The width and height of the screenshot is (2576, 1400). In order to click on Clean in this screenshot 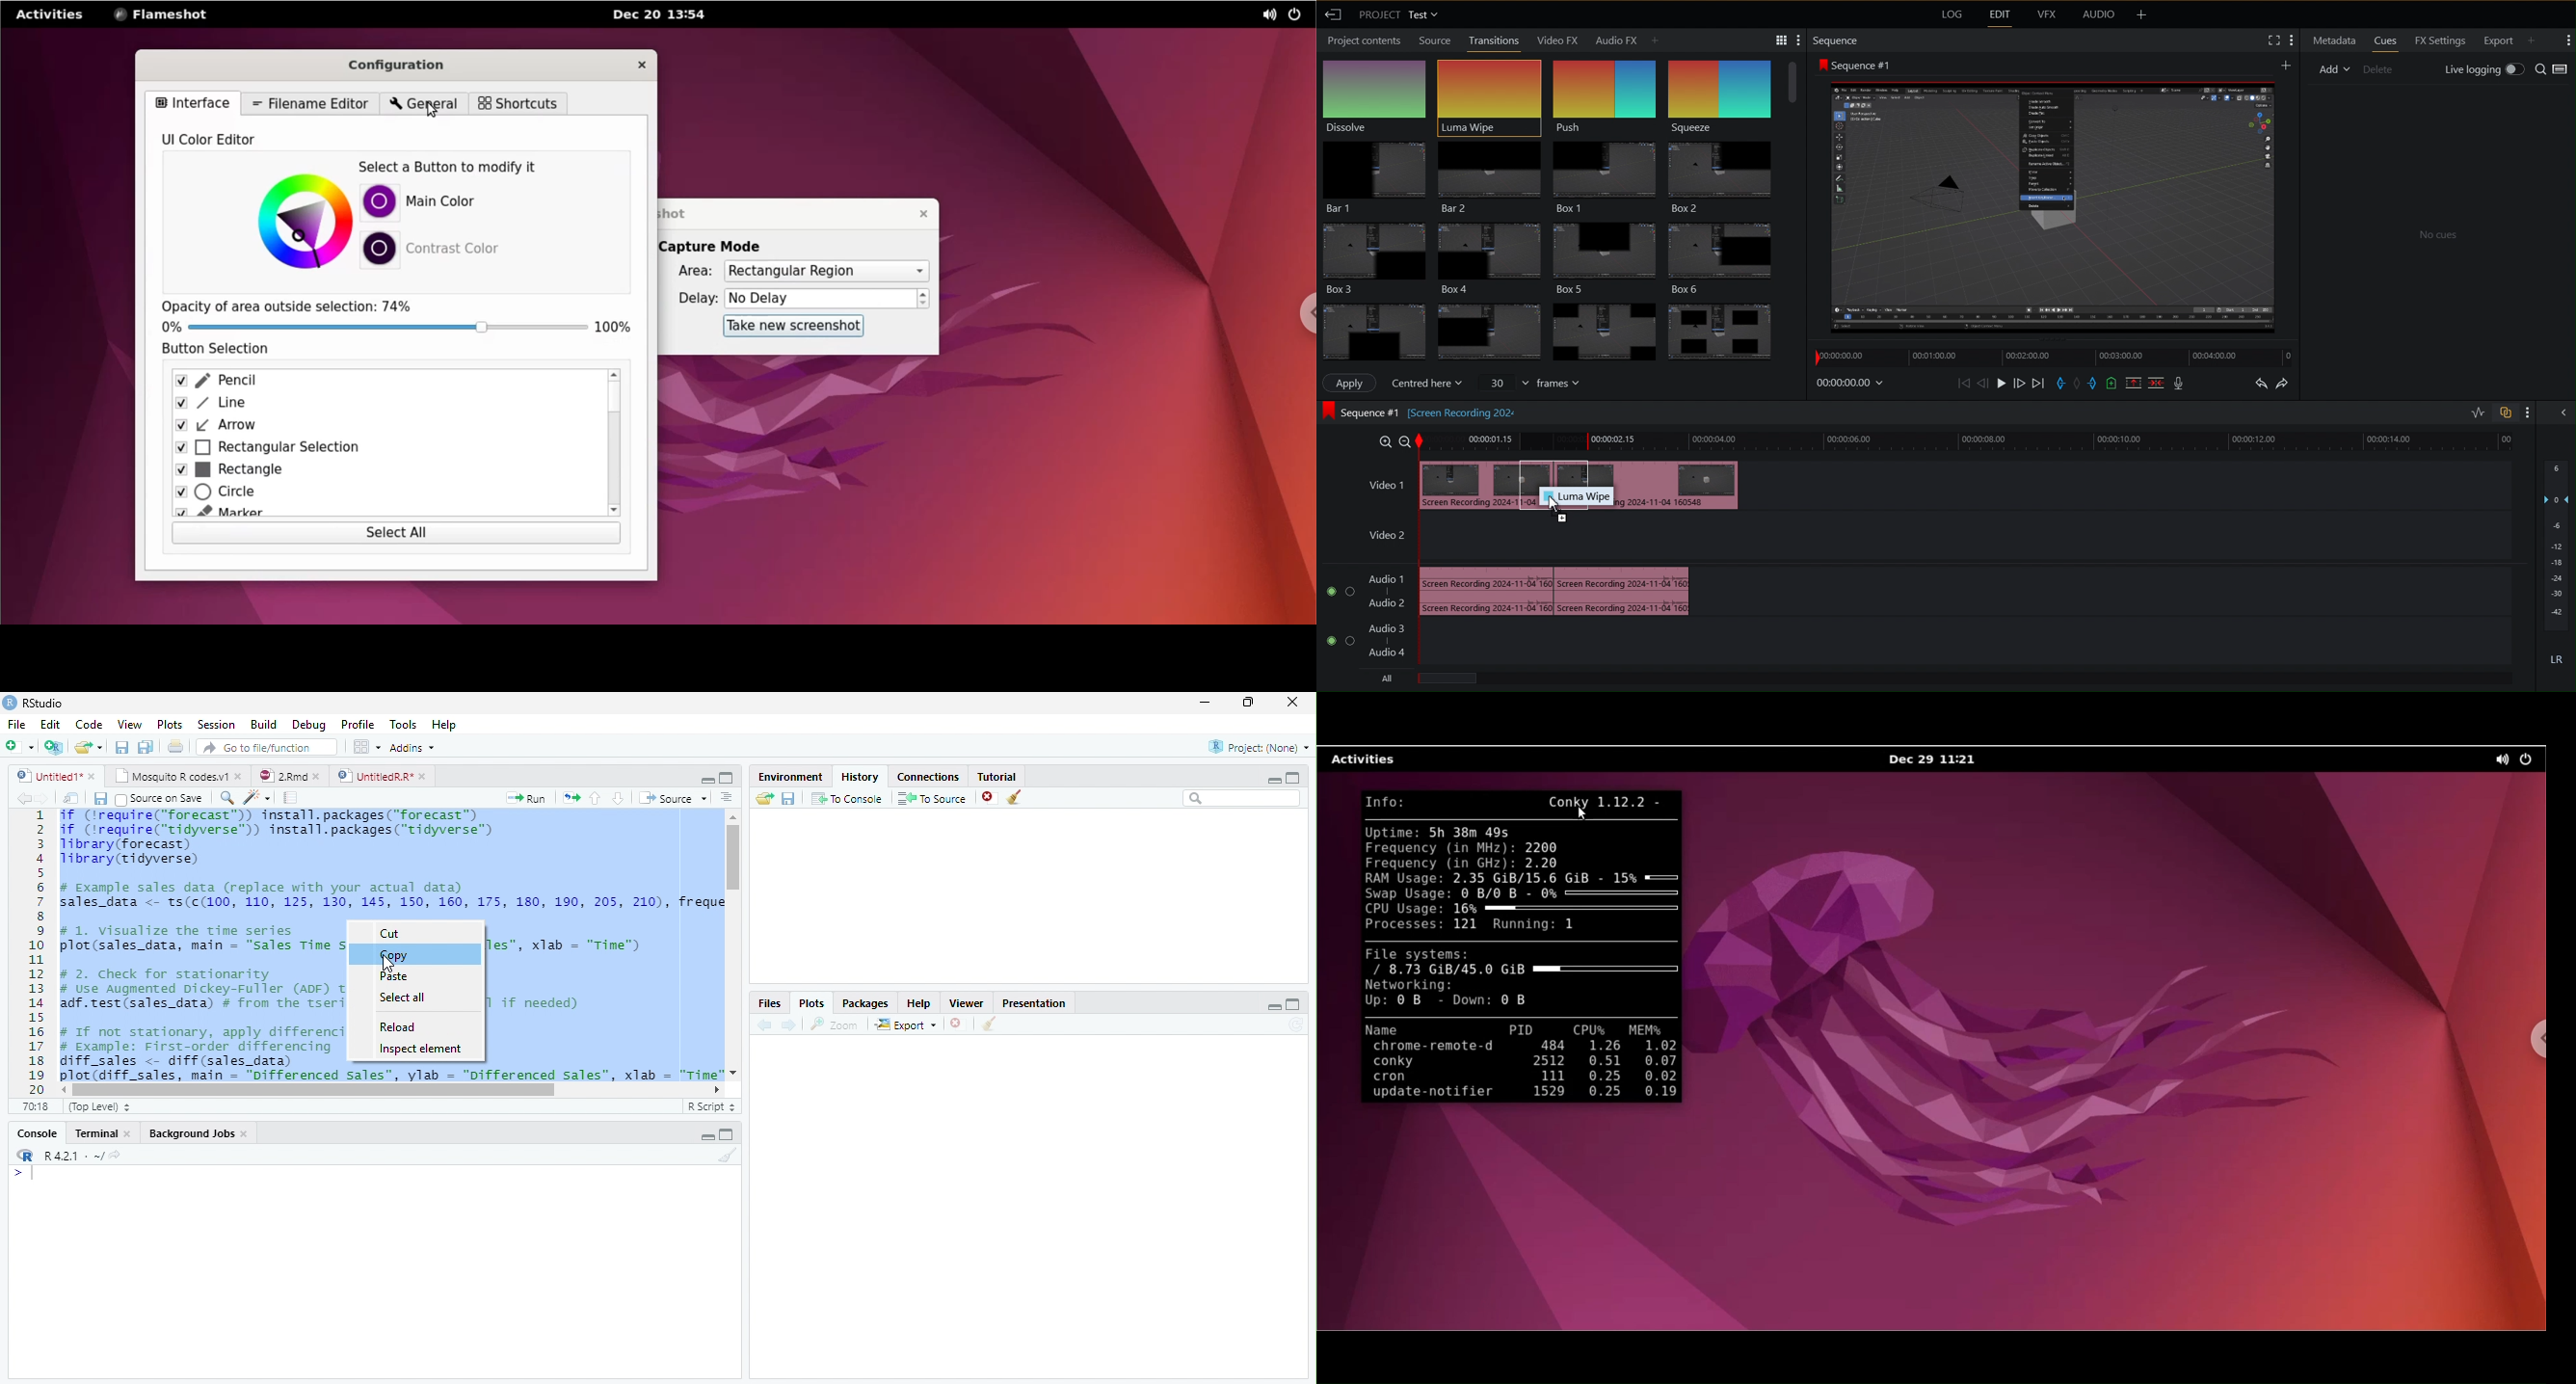, I will do `click(726, 1156)`.